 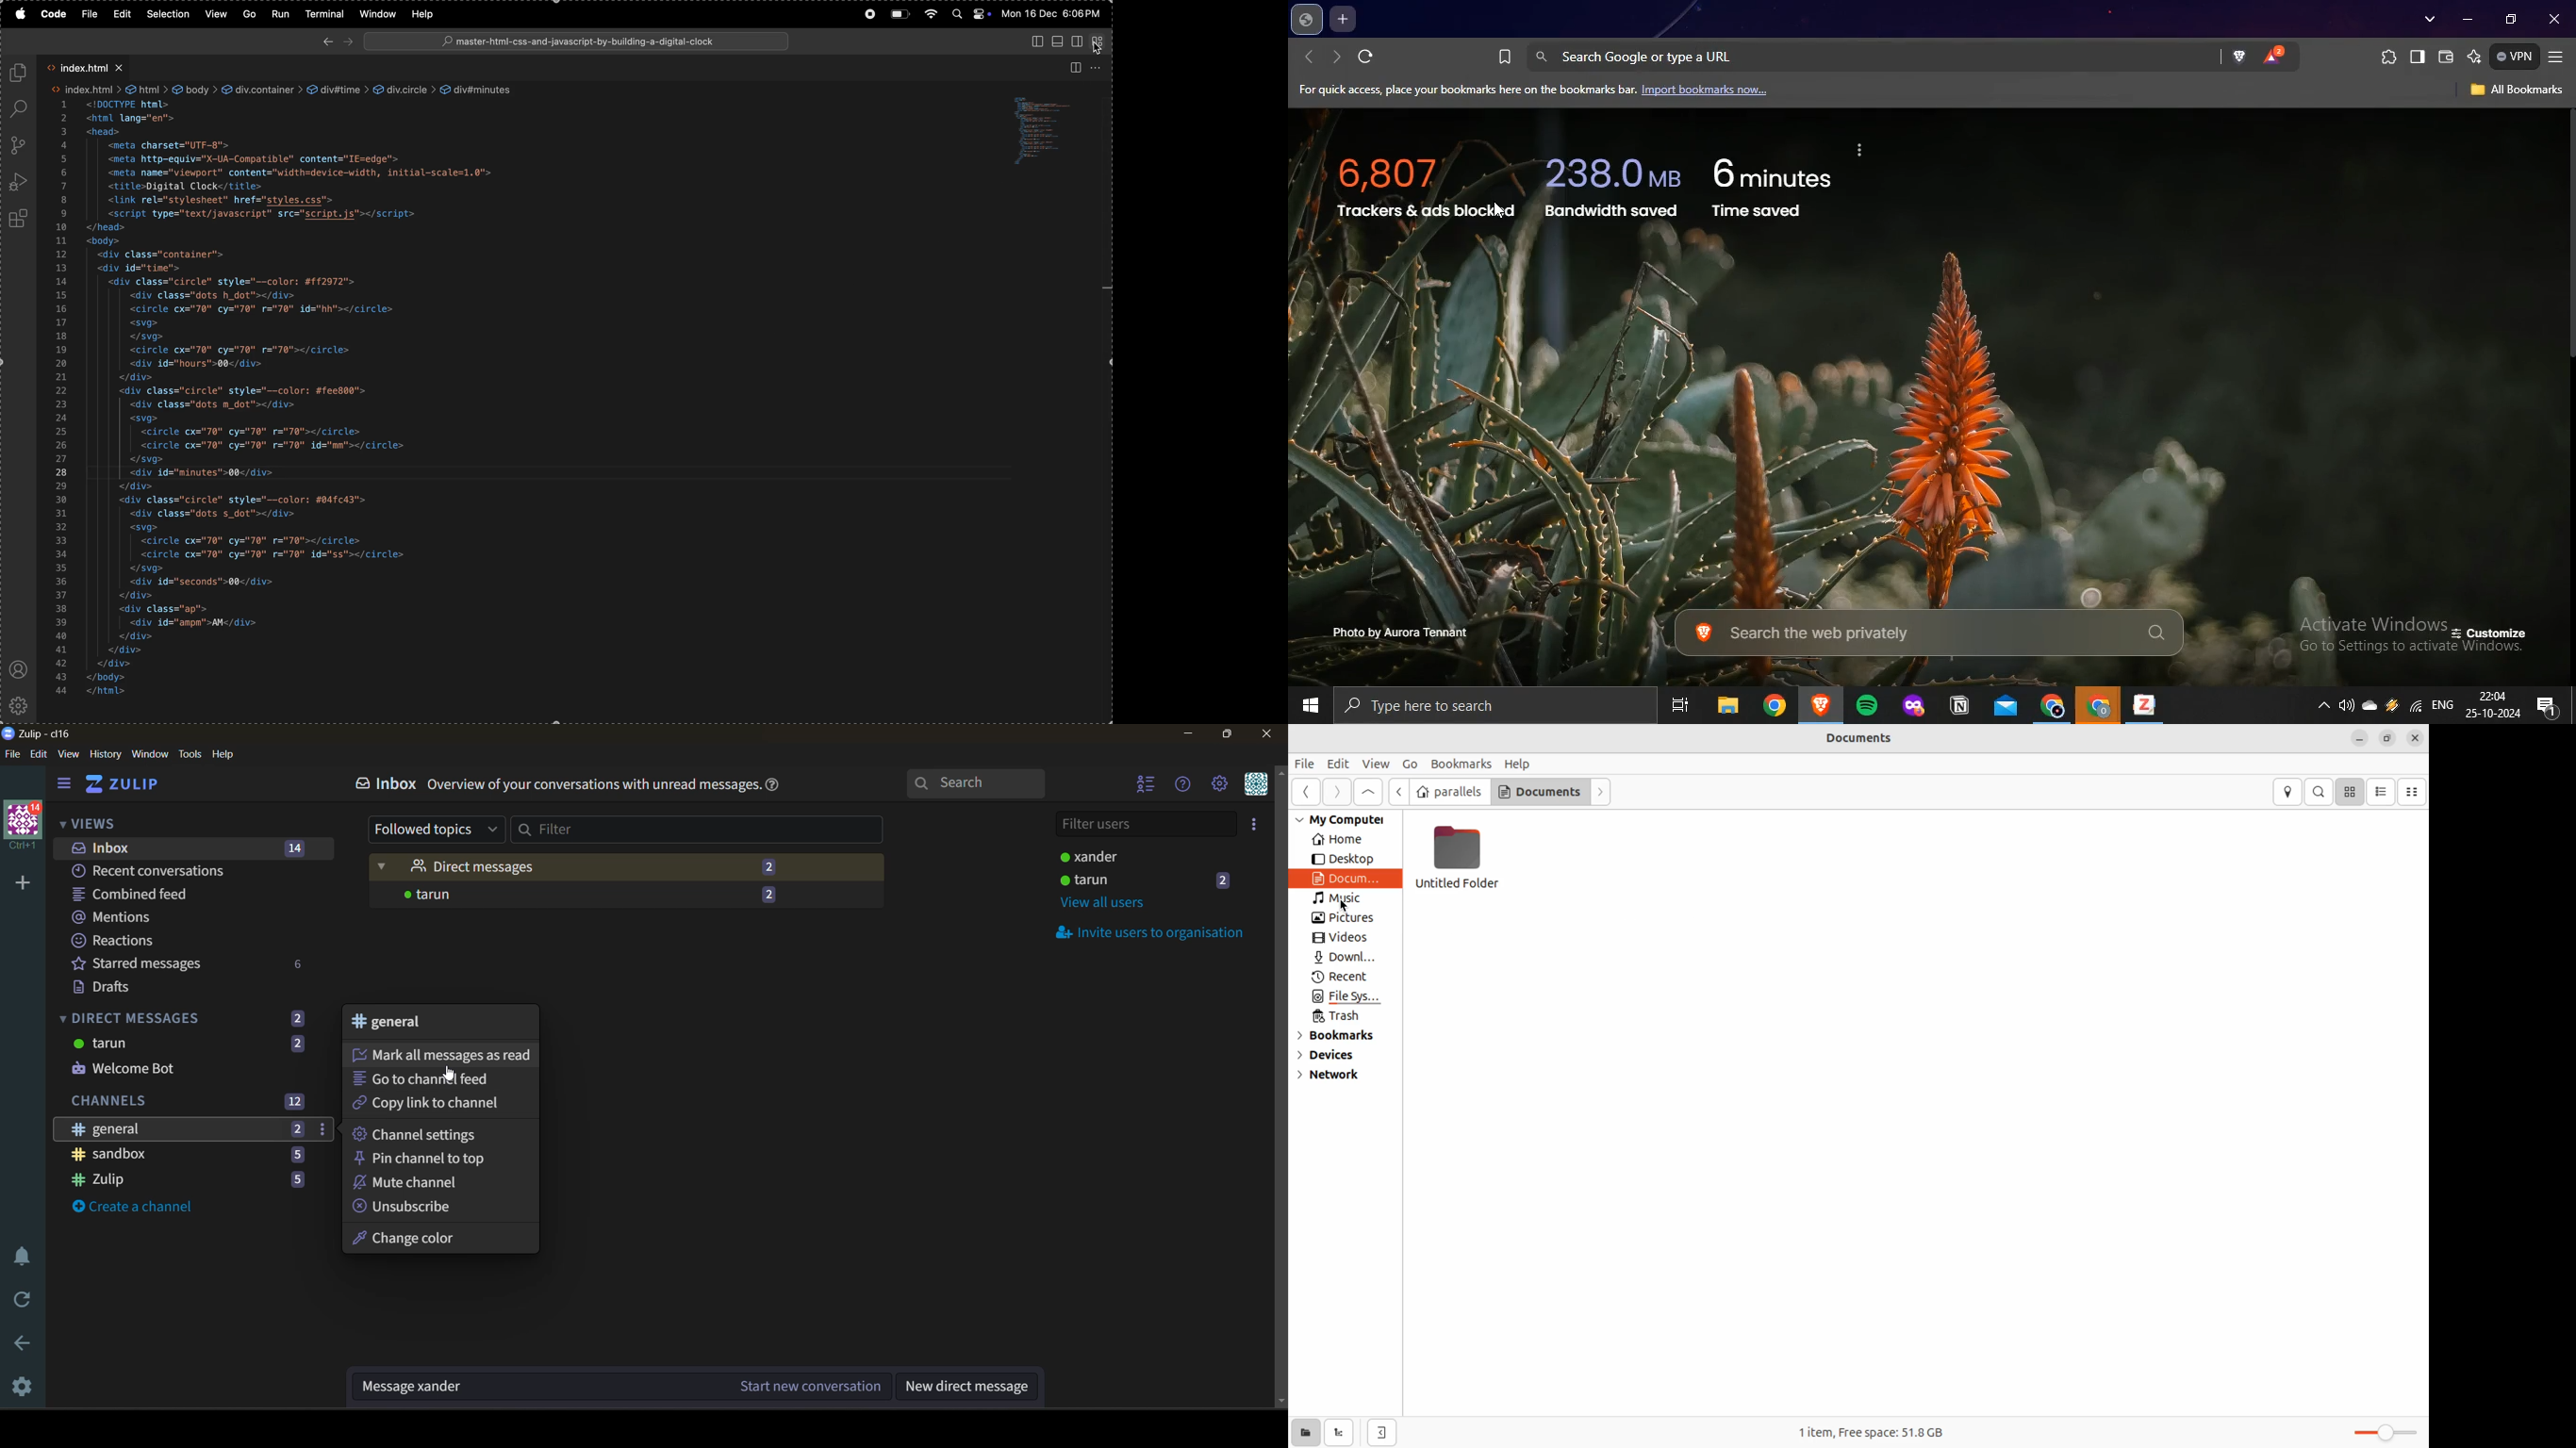 I want to click on Desktop, so click(x=1342, y=859).